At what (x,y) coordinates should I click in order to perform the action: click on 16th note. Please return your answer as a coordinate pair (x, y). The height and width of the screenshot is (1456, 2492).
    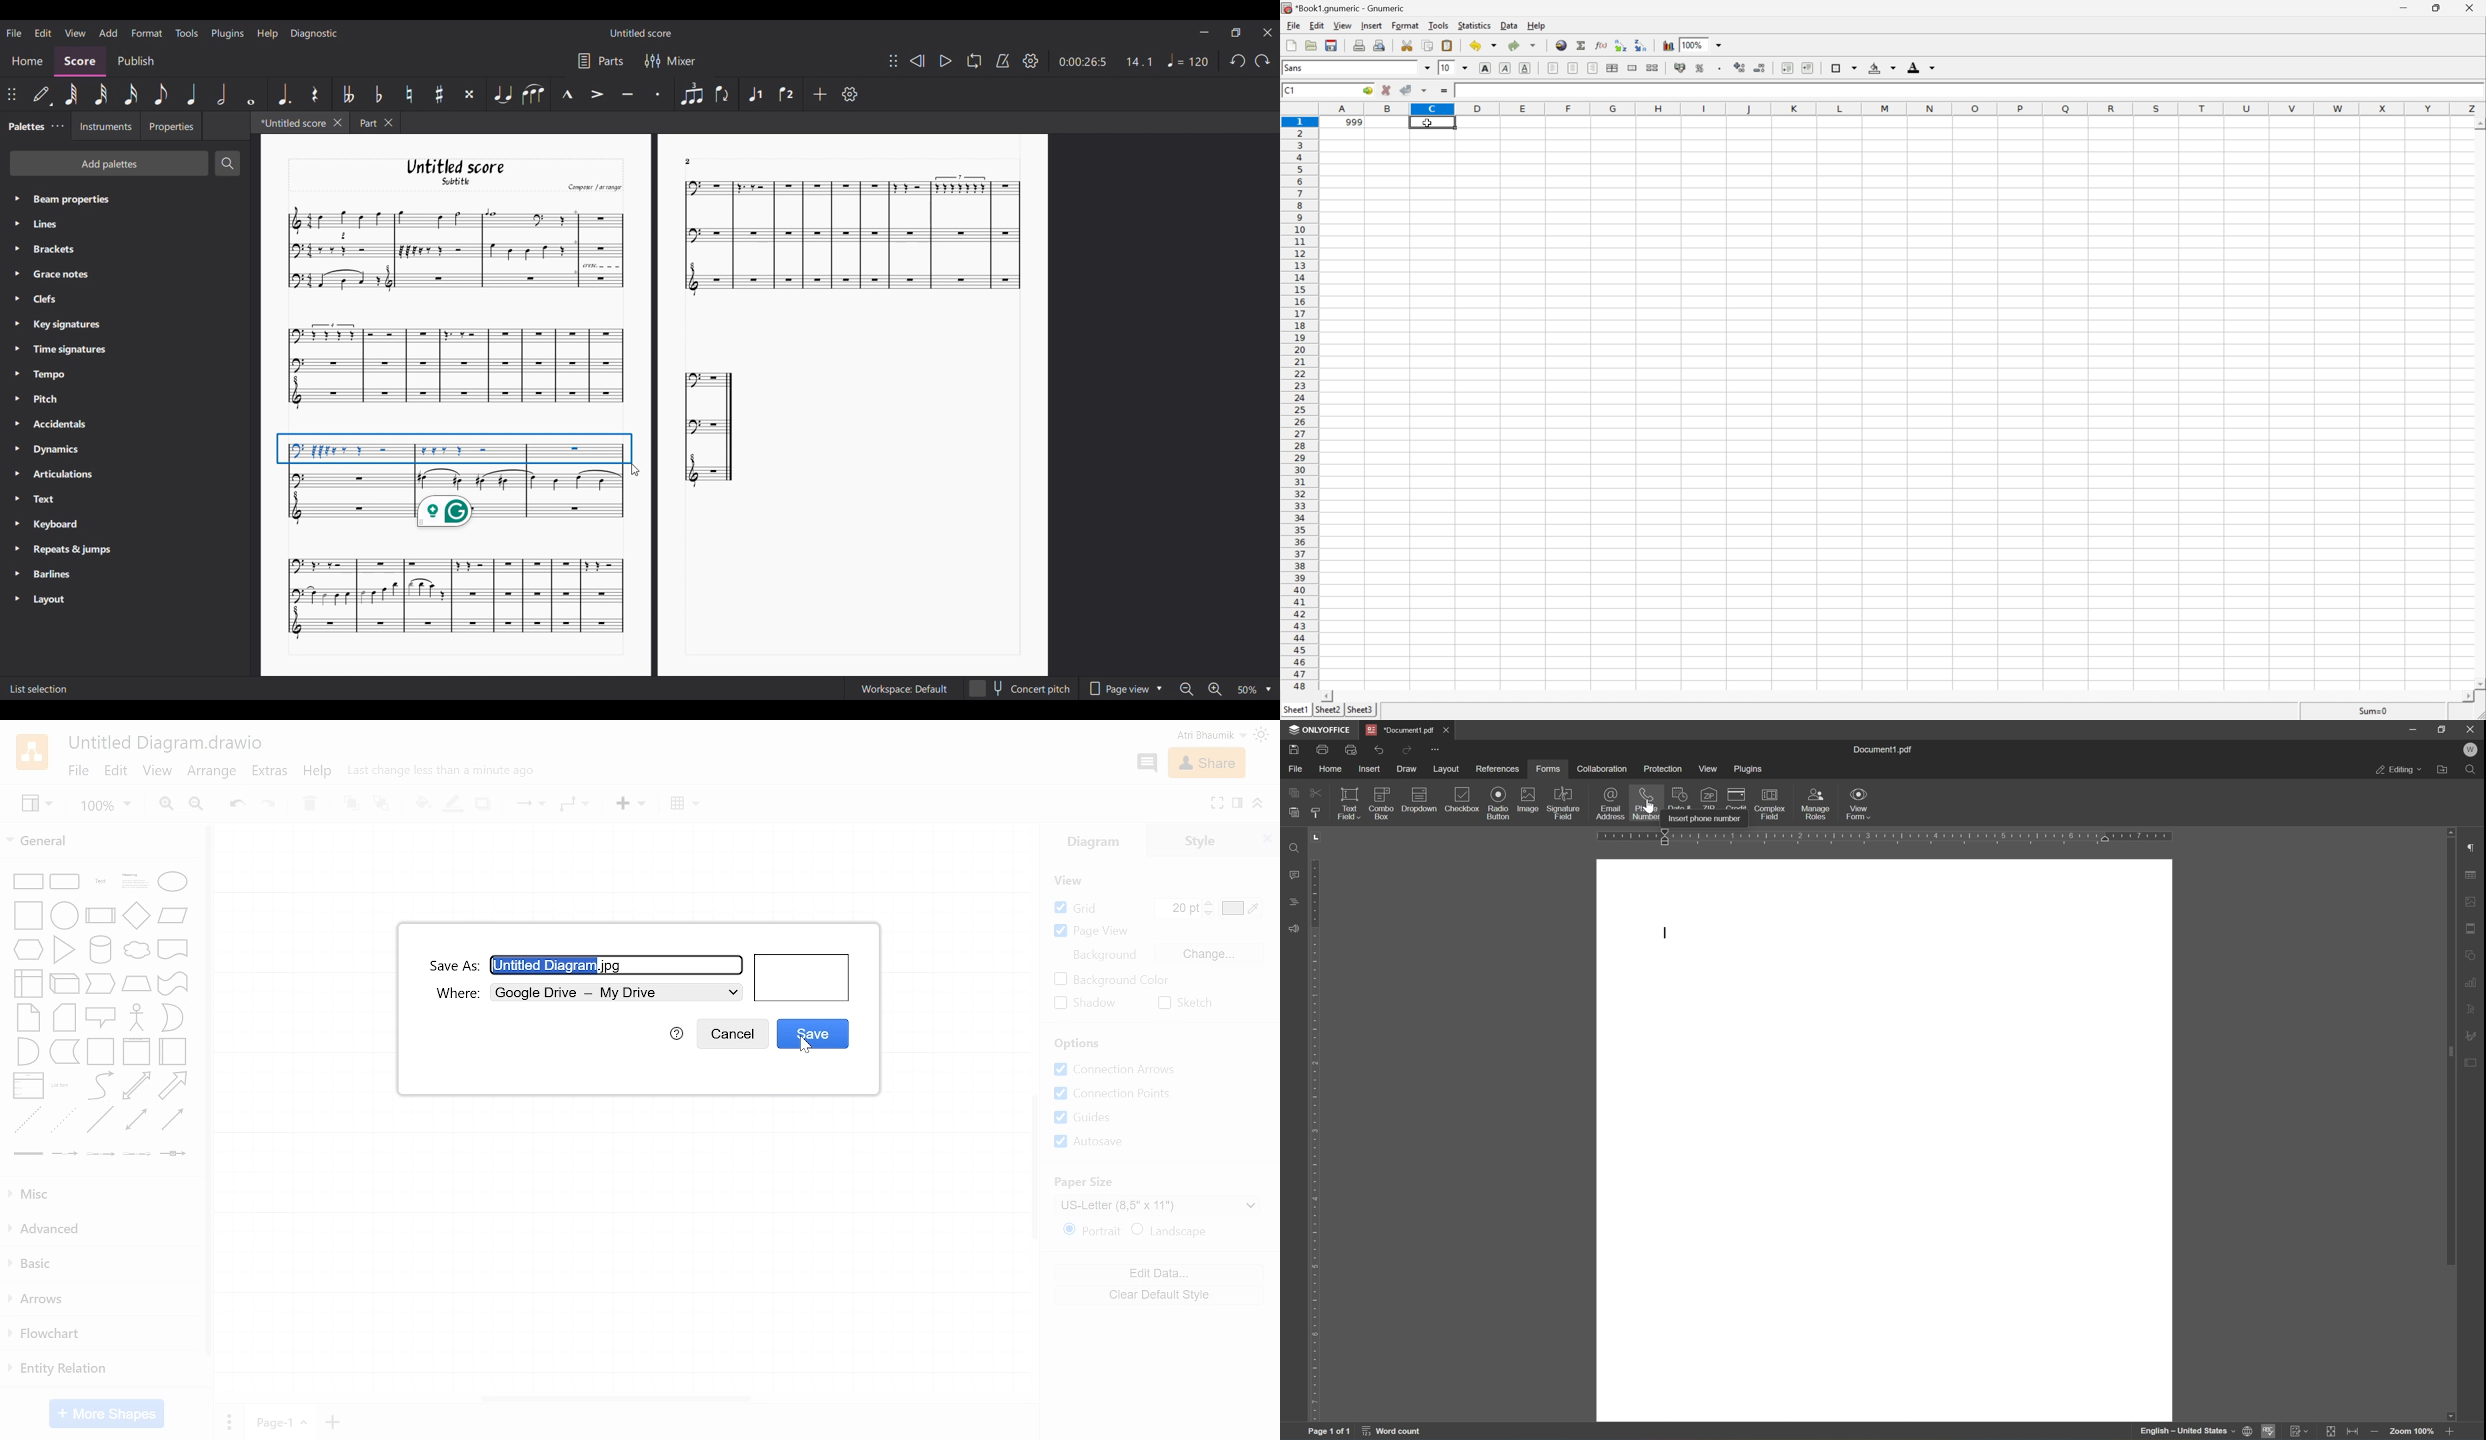
    Looking at the image, I should click on (131, 94).